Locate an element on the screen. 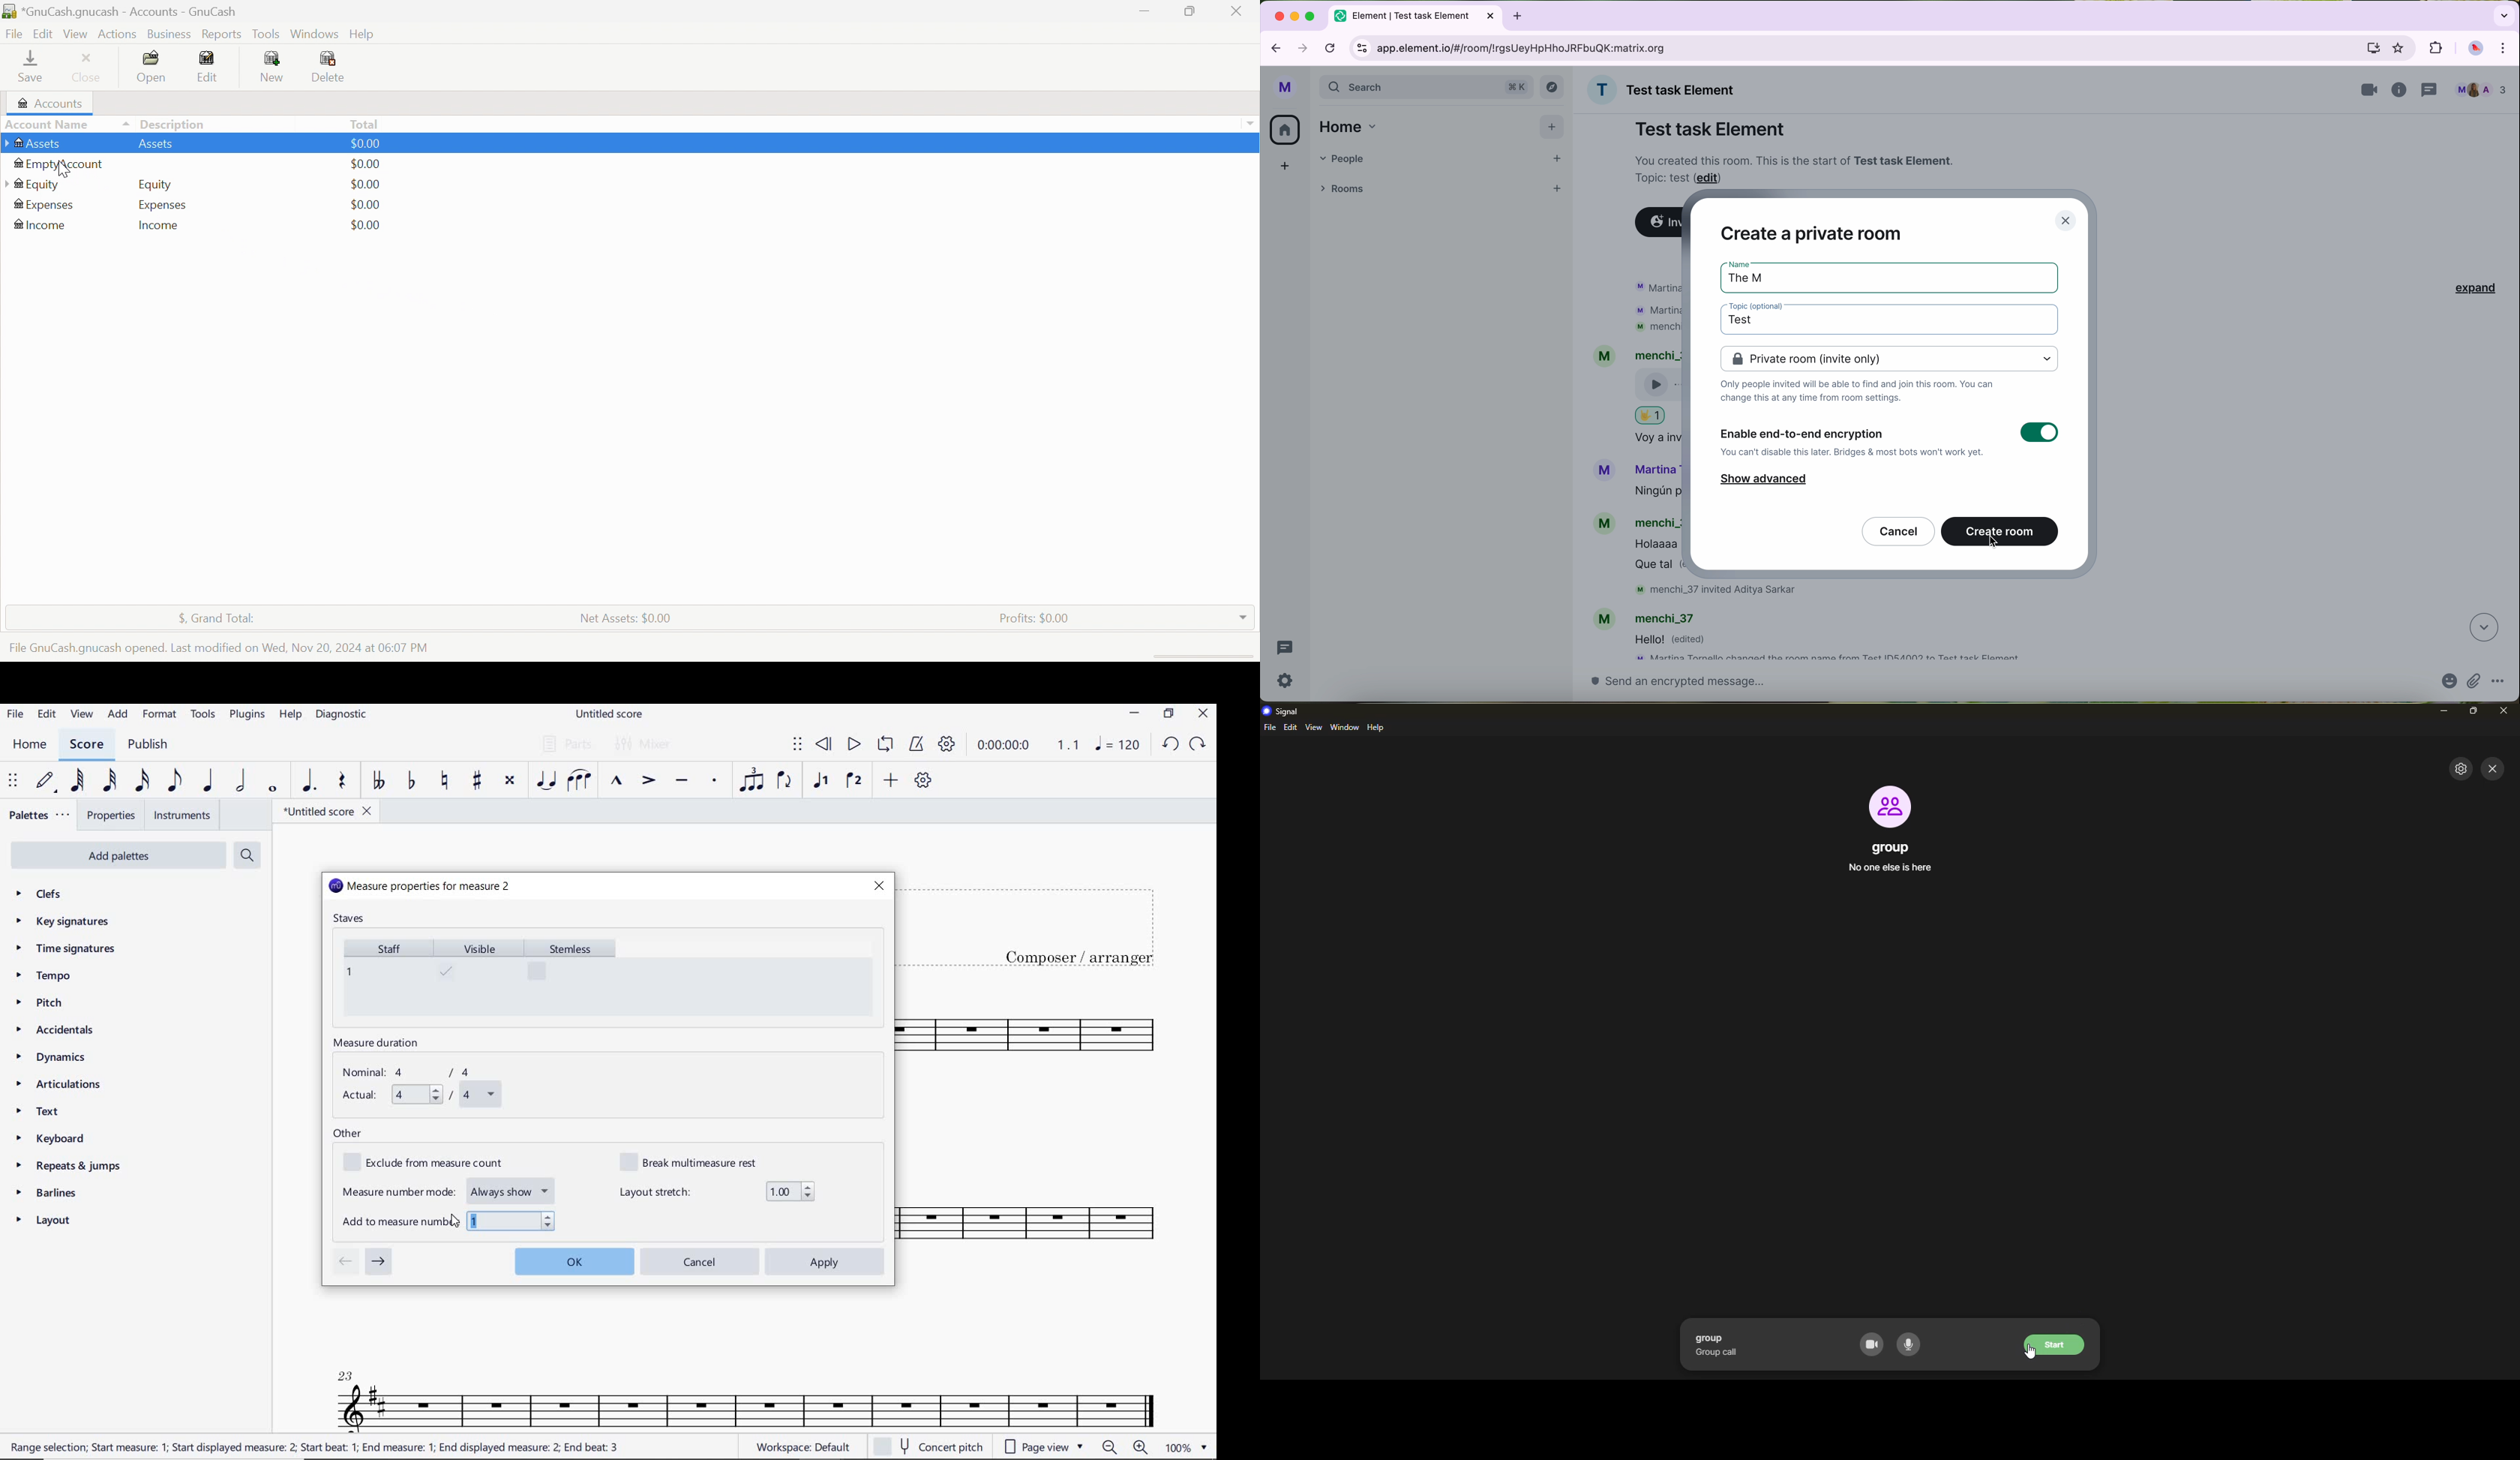  explore button is located at coordinates (1553, 89).